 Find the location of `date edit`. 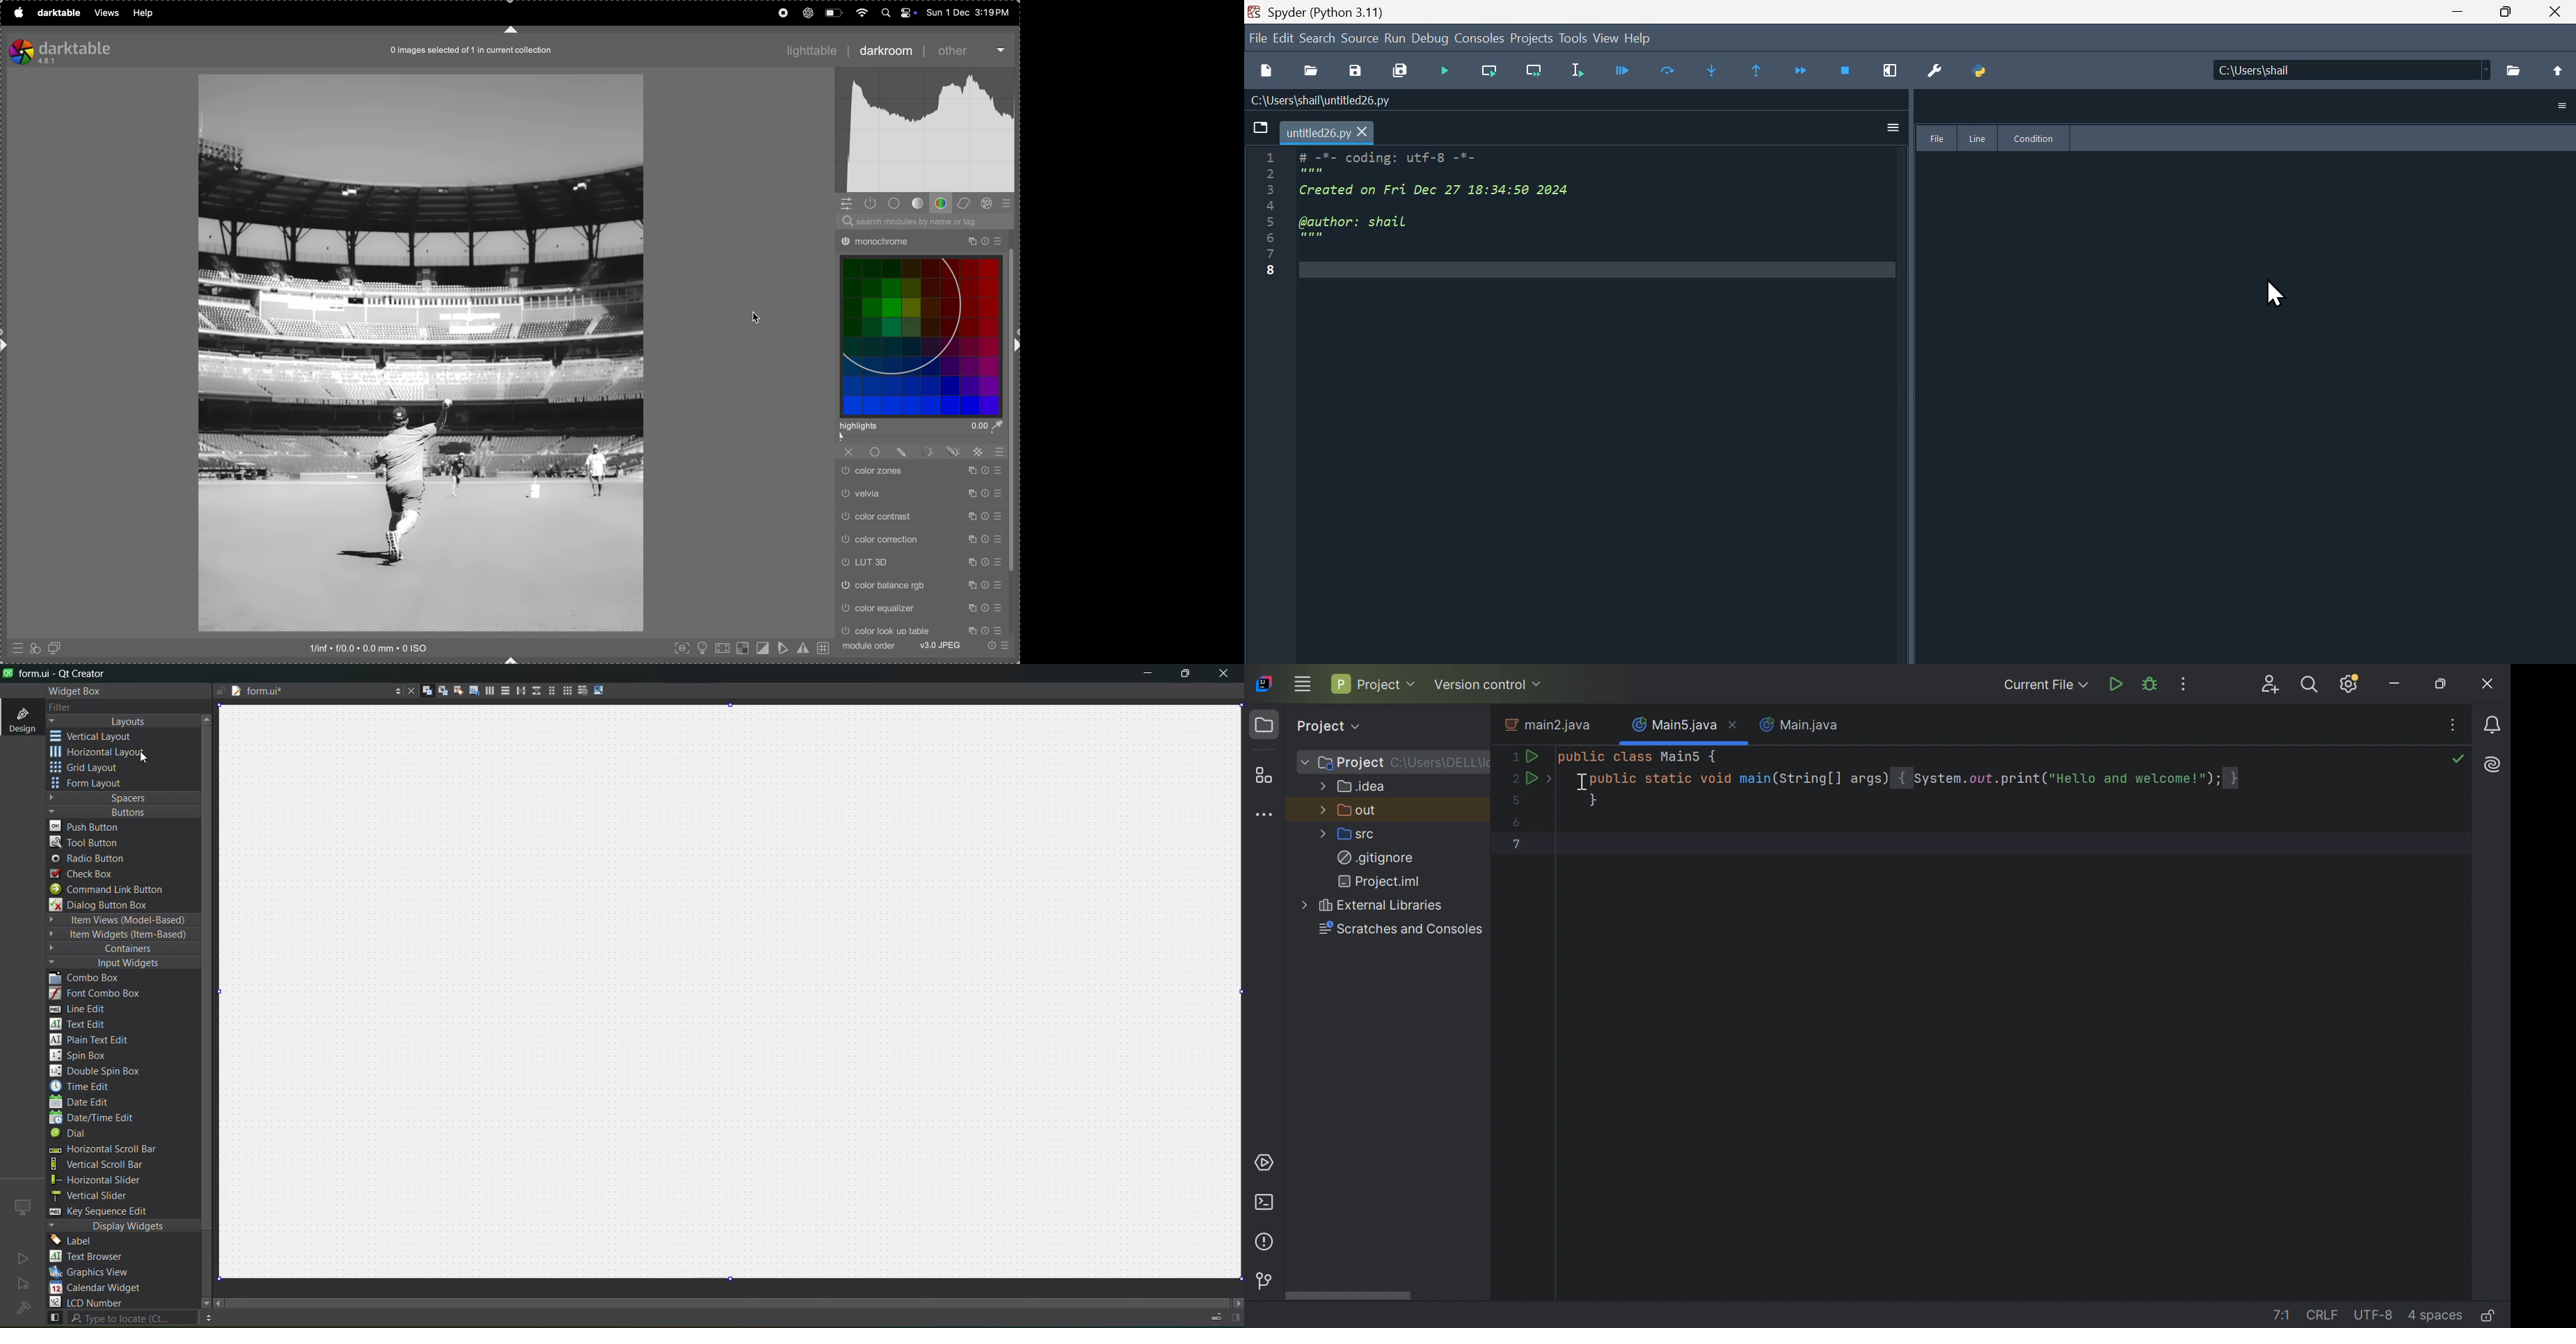

date edit is located at coordinates (82, 1103).